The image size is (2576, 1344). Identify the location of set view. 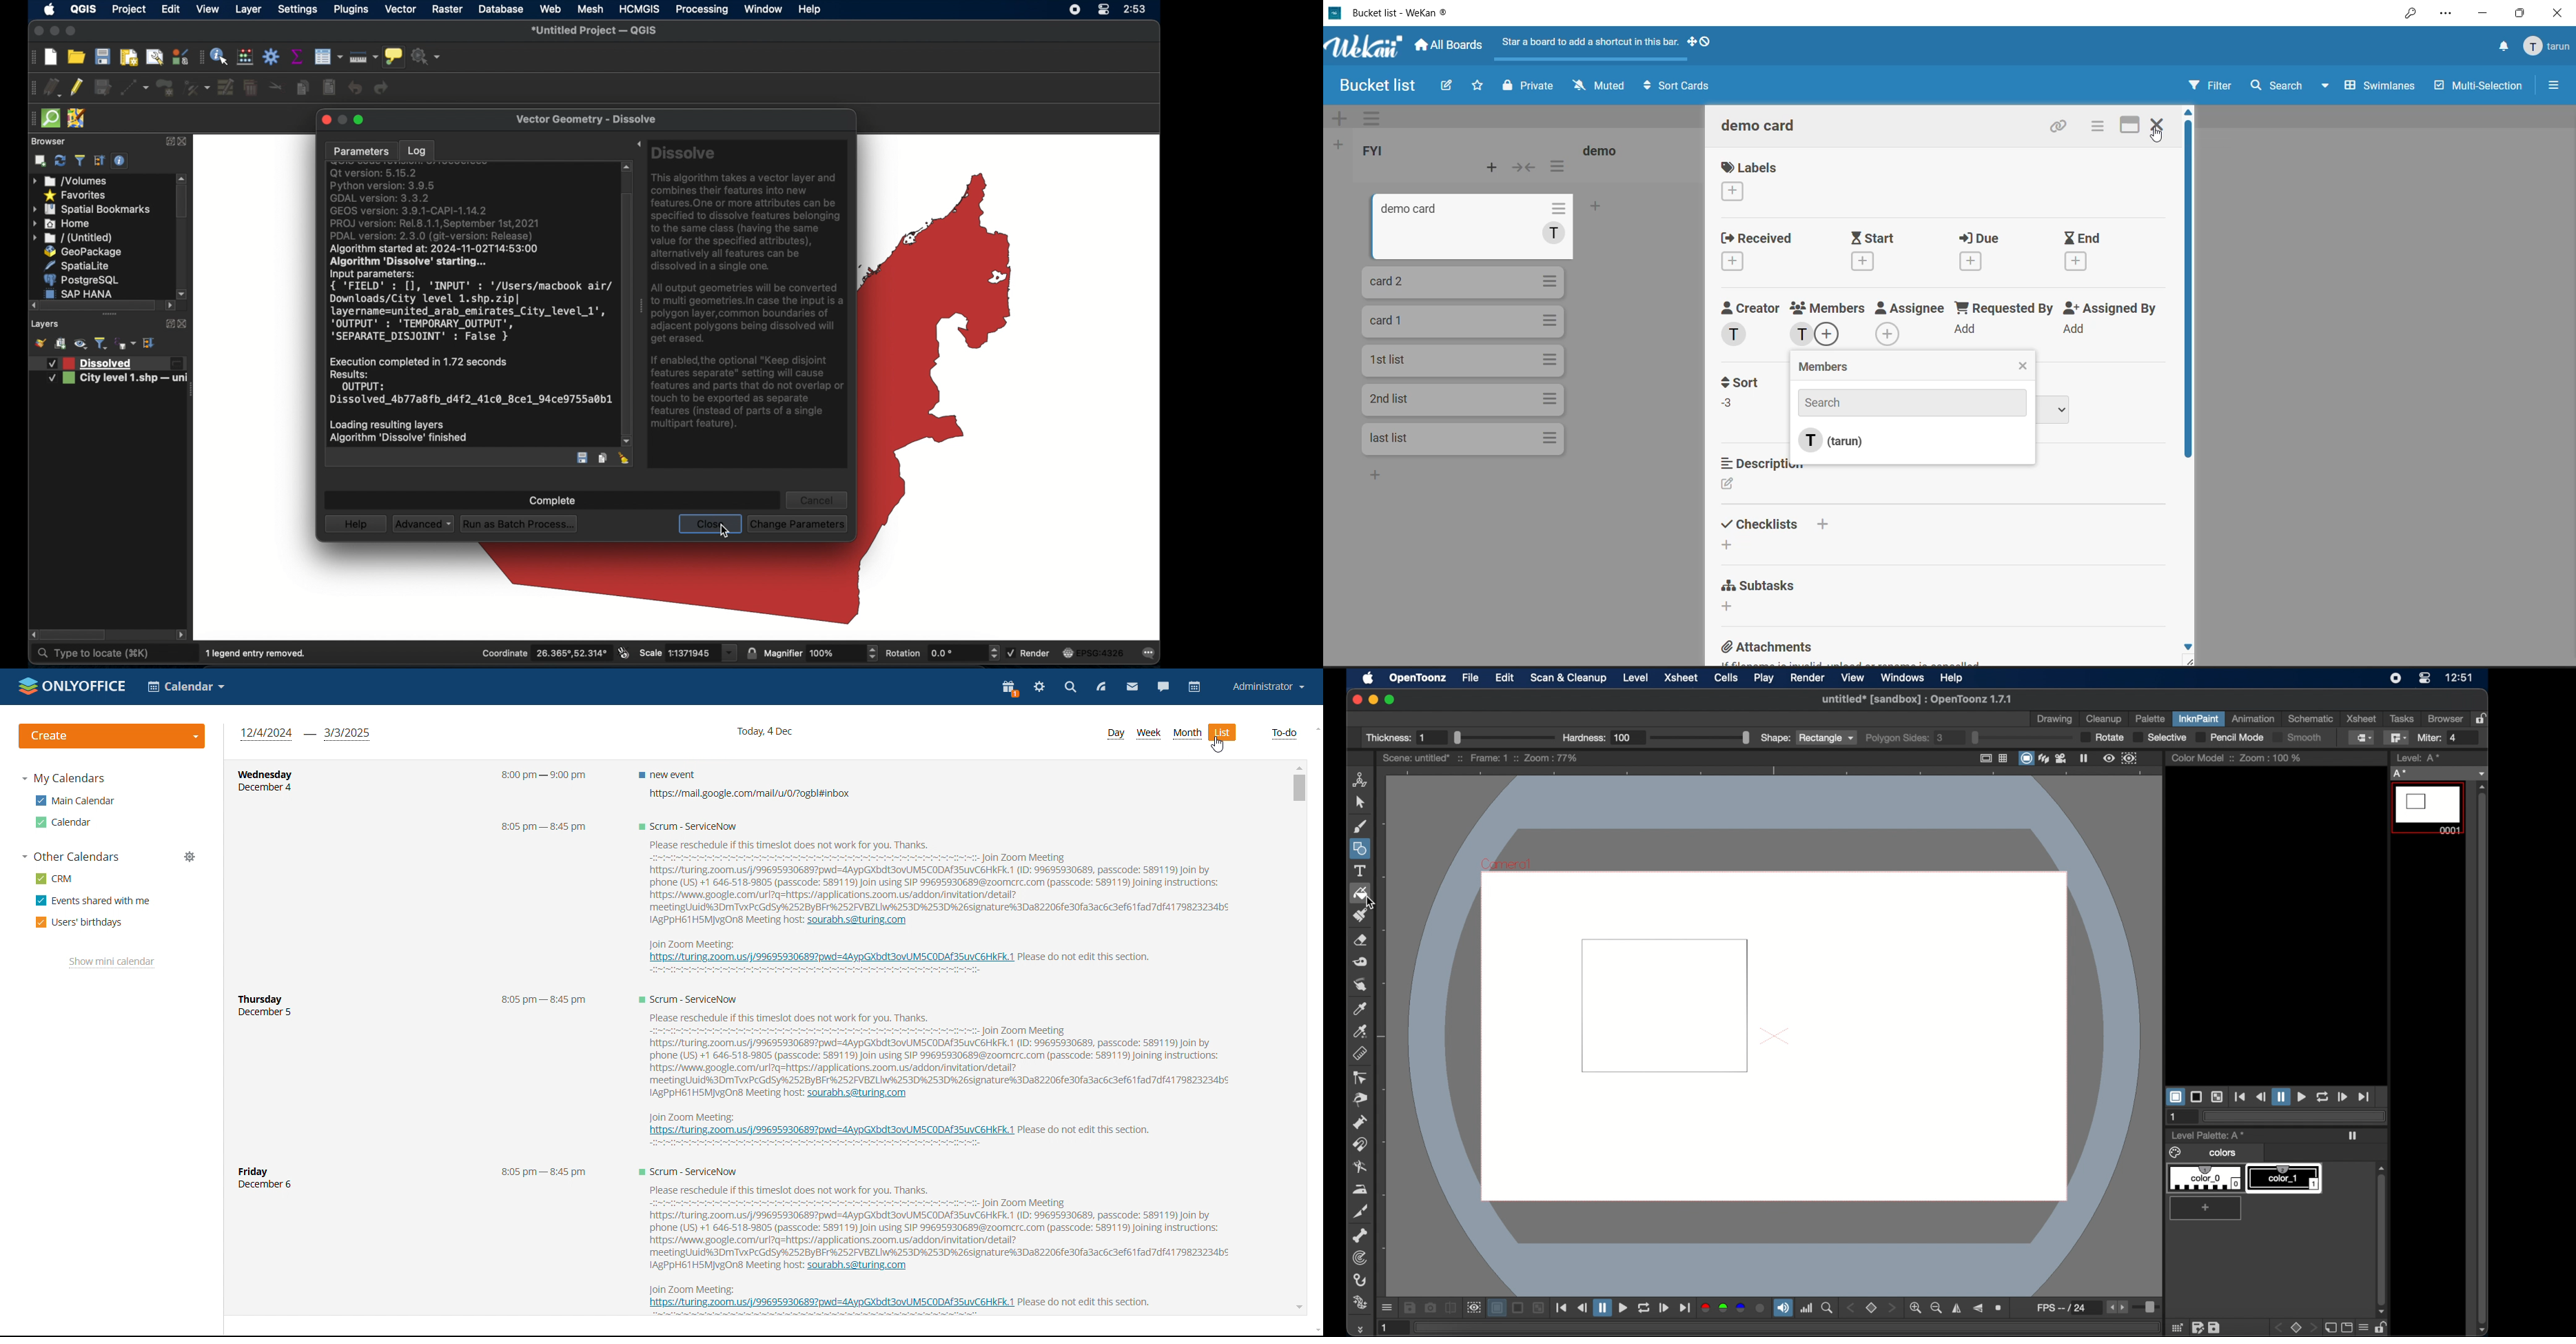
(1872, 1309).